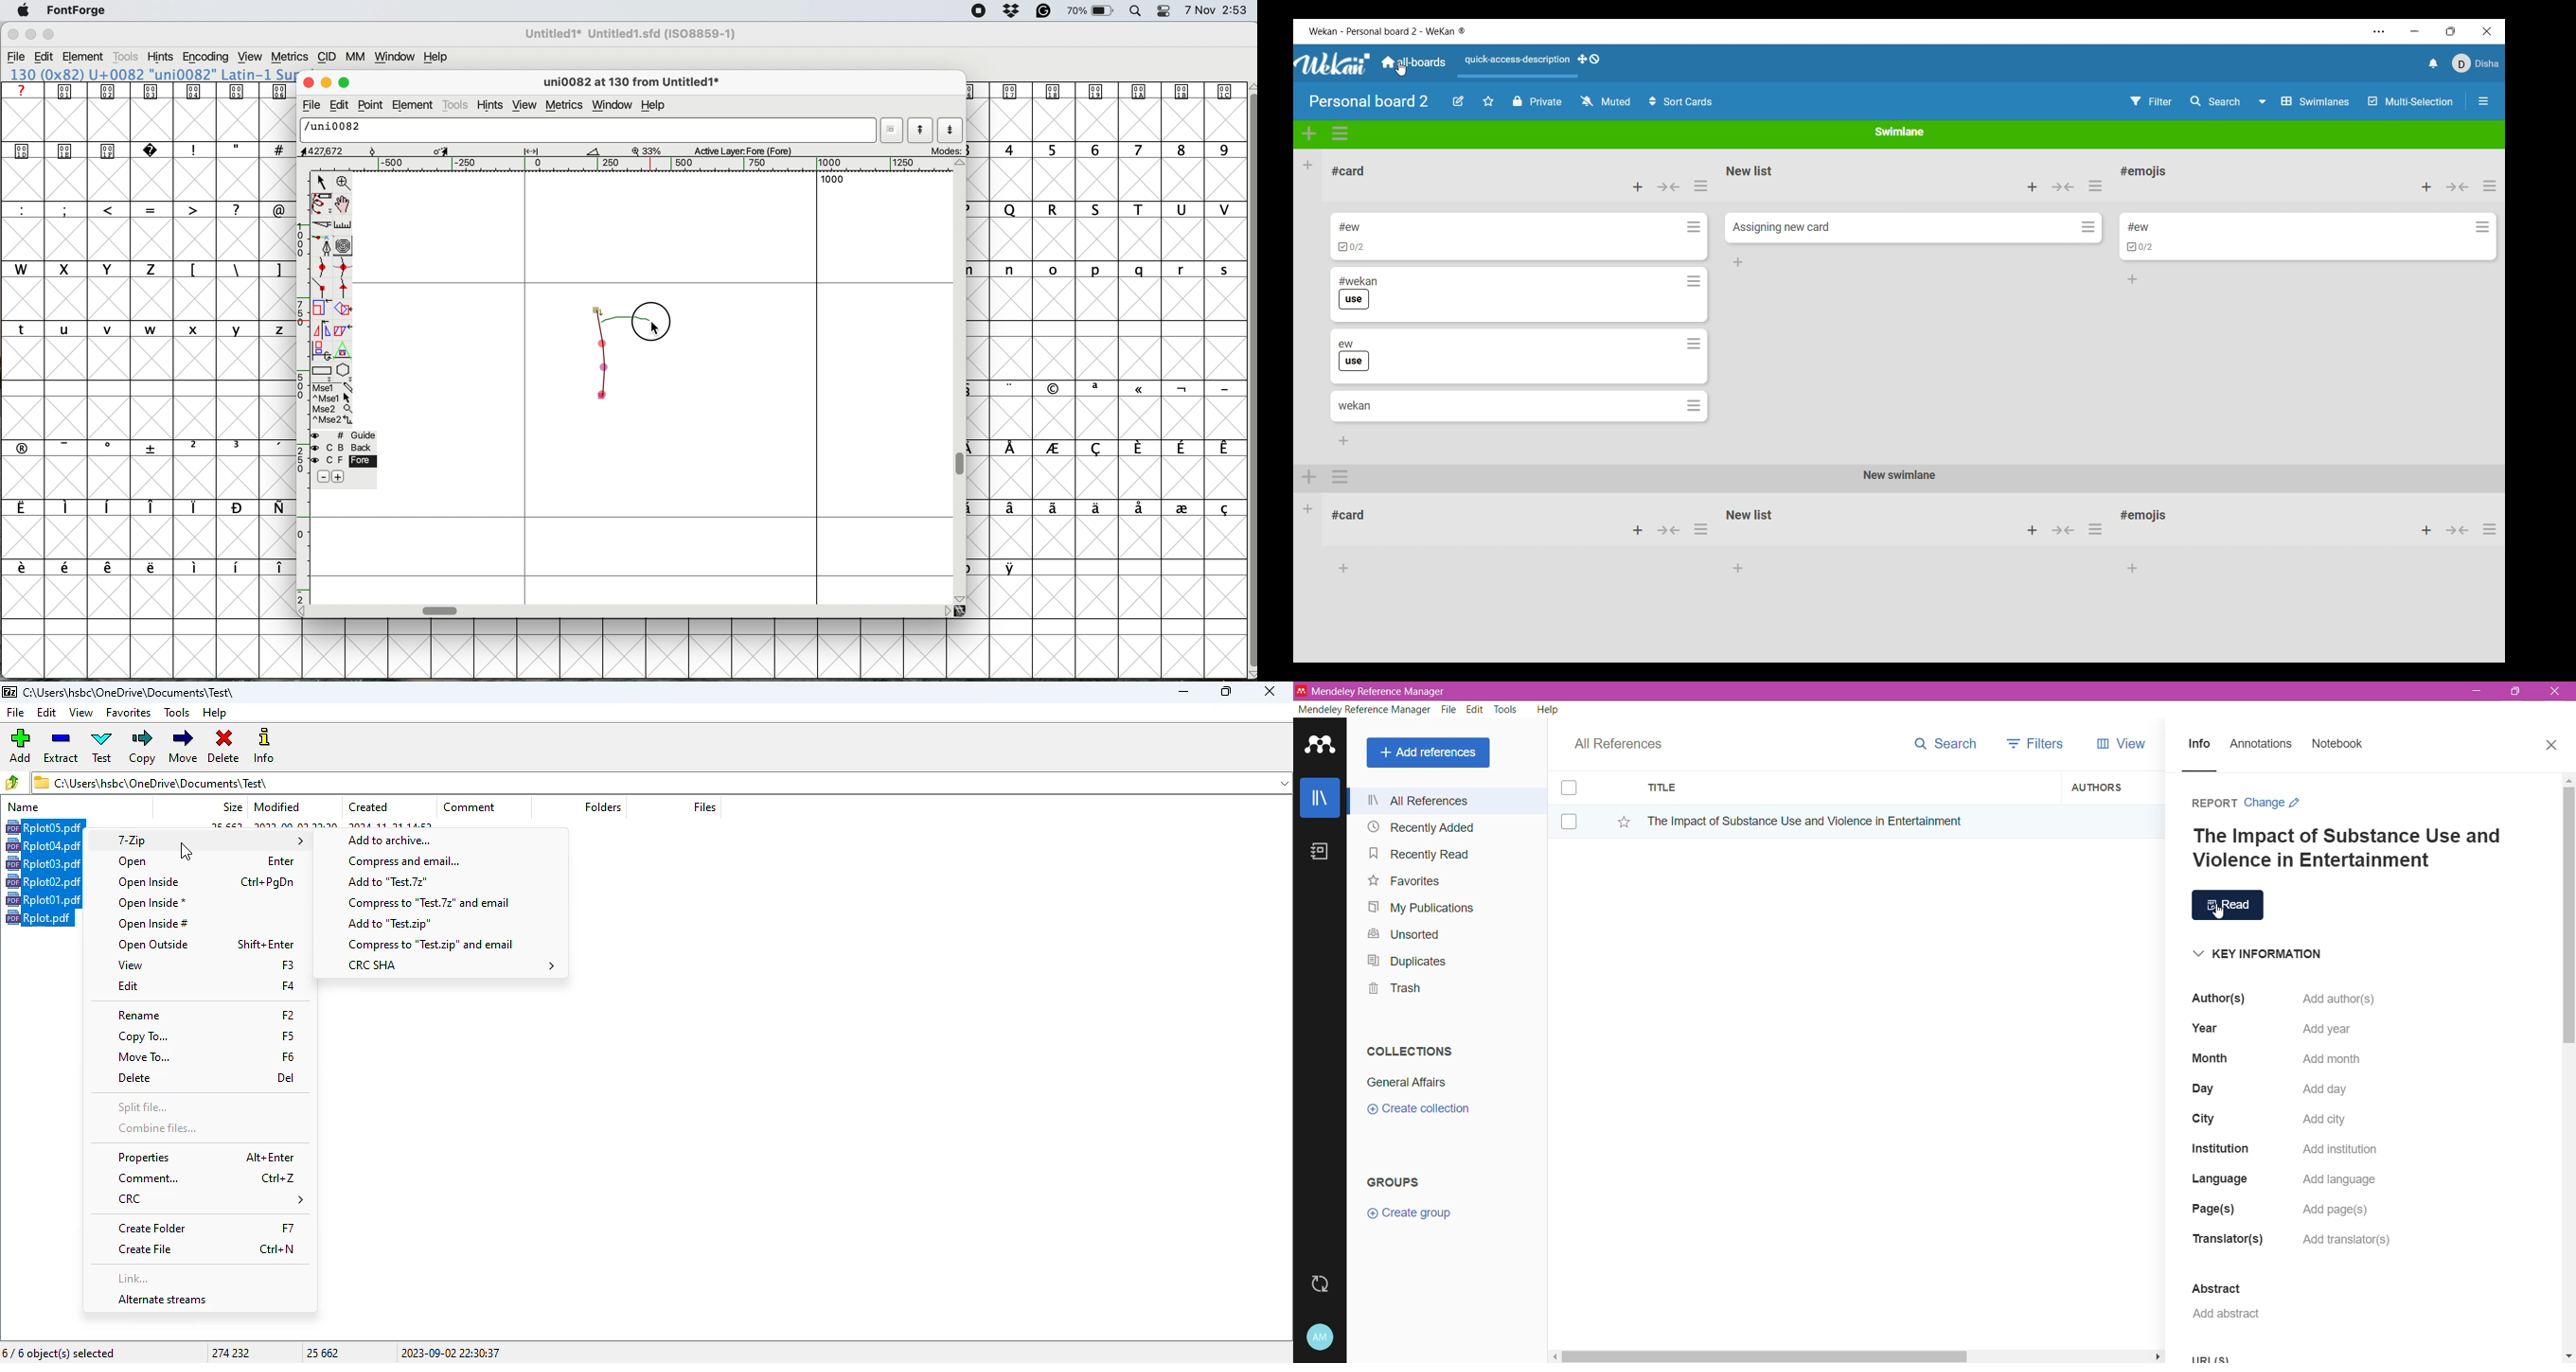 Image resolution: width=2576 pixels, height=1372 pixels. What do you see at coordinates (2268, 949) in the screenshot?
I see `Key Information` at bounding box center [2268, 949].